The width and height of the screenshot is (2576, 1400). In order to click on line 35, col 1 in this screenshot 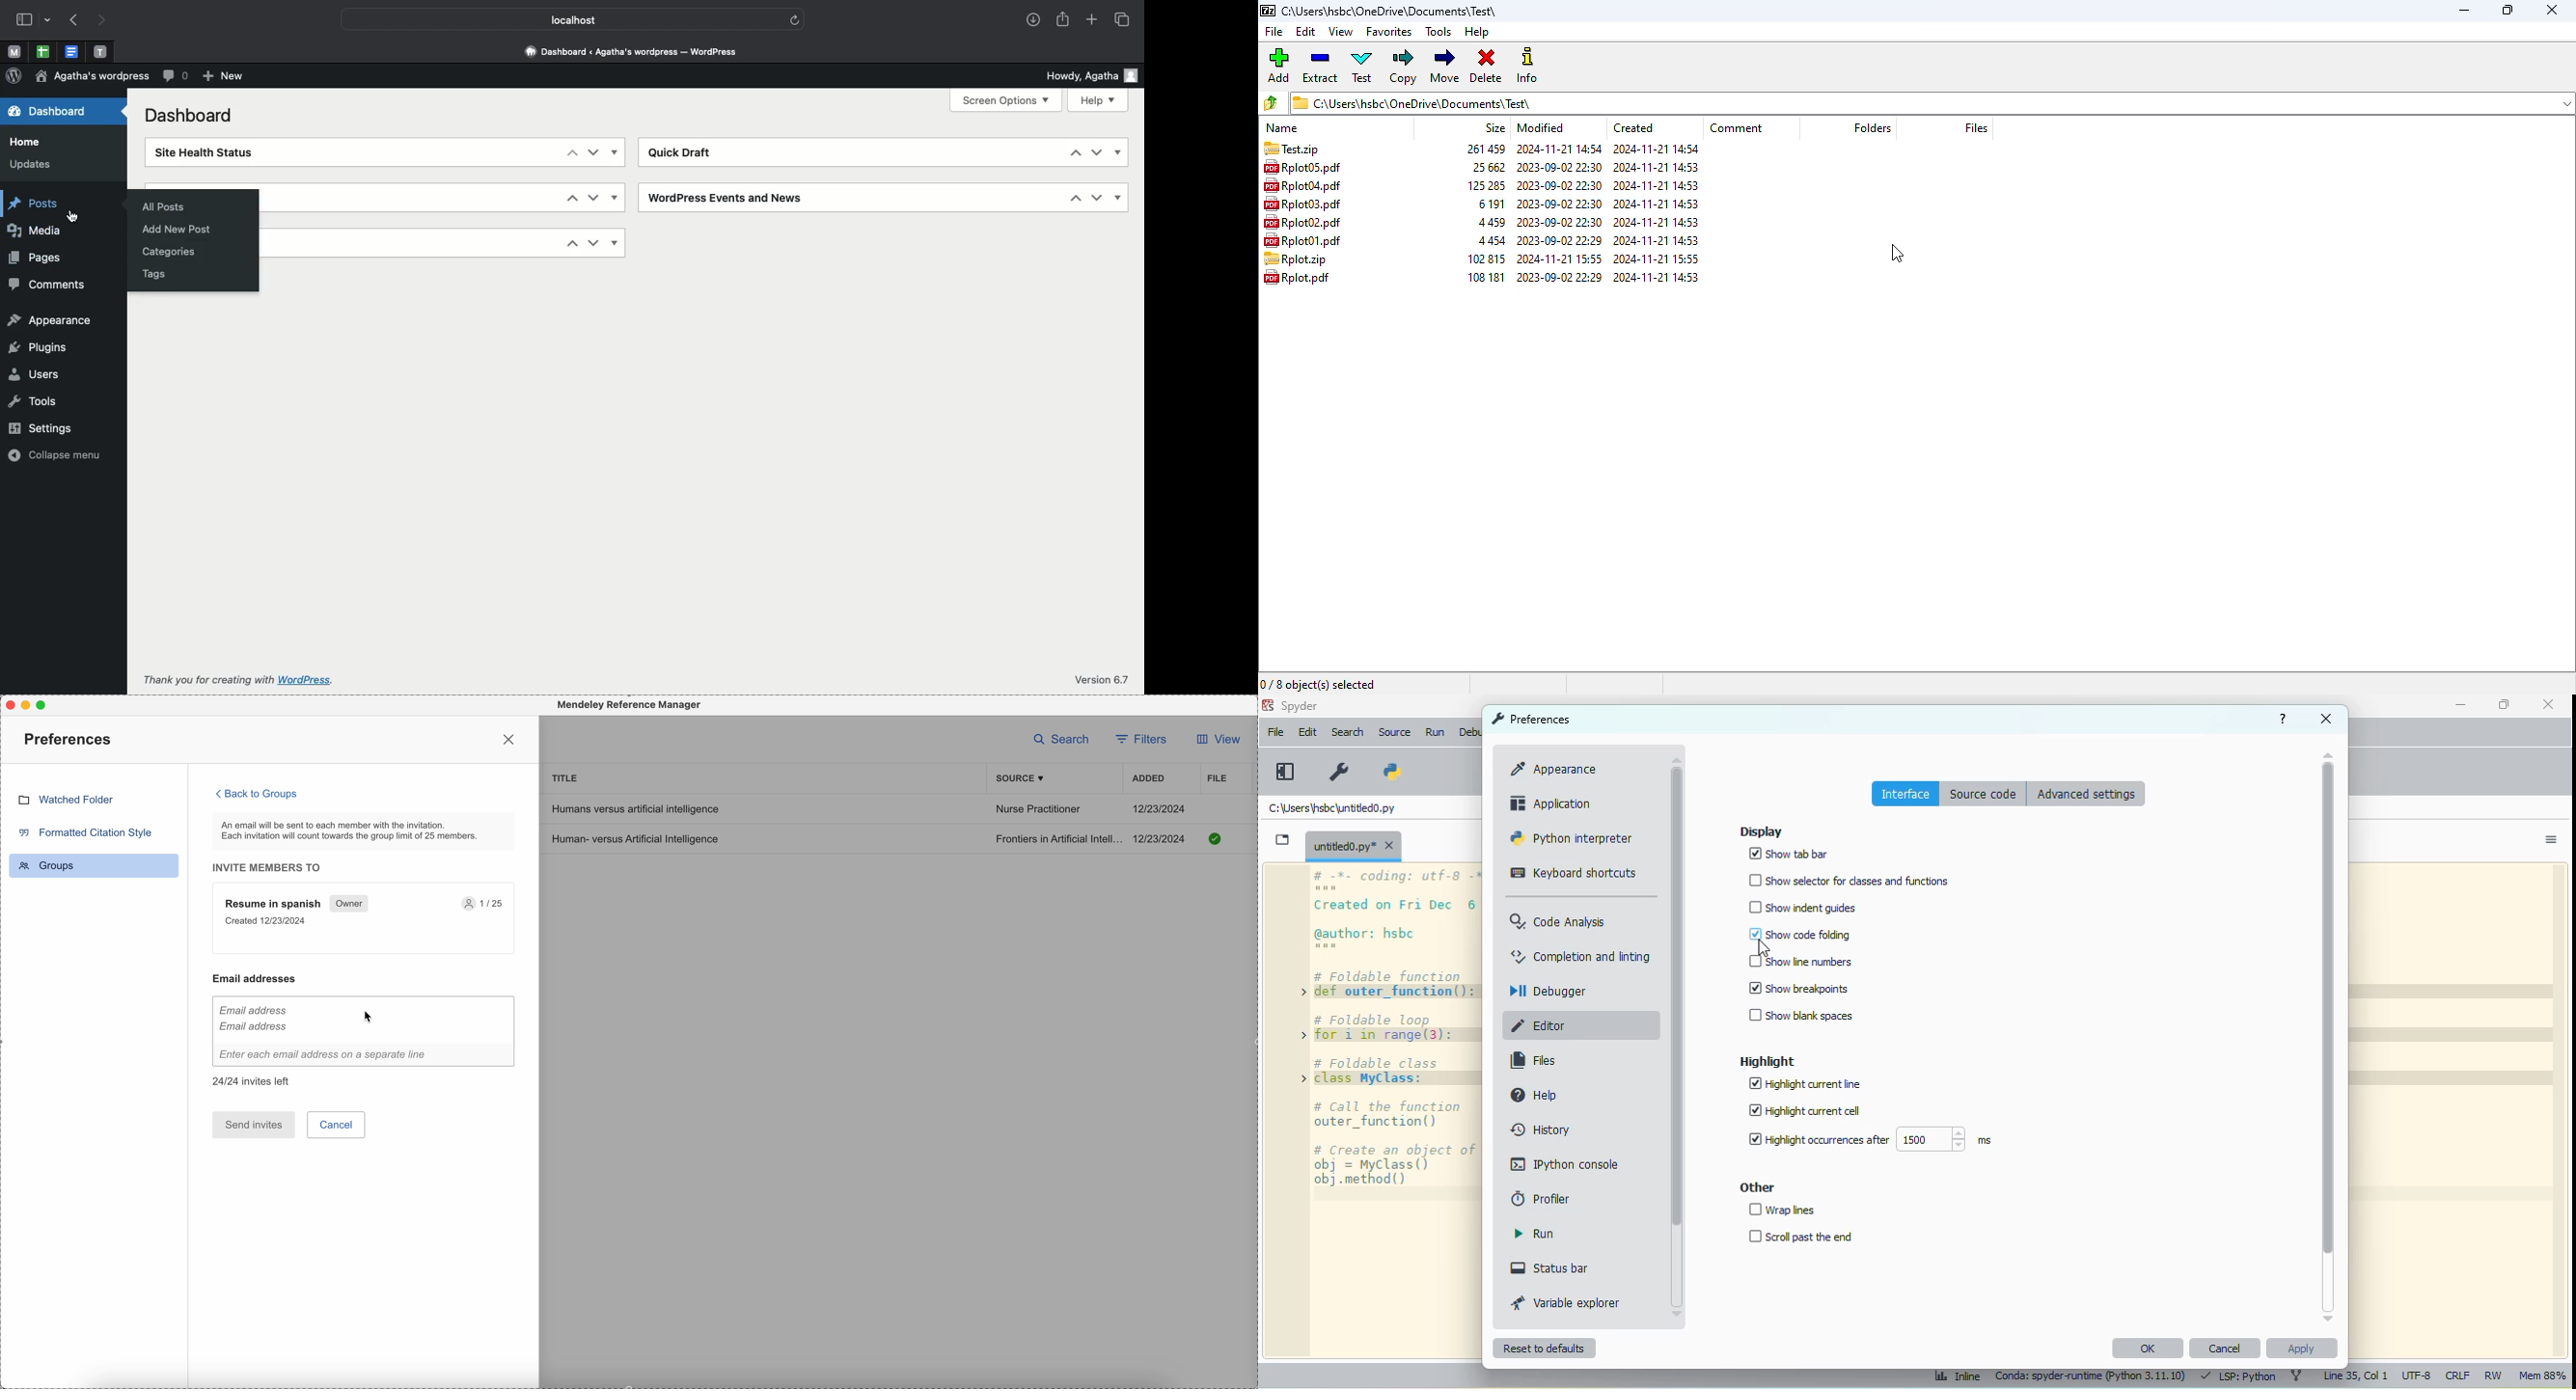, I will do `click(2355, 1376)`.